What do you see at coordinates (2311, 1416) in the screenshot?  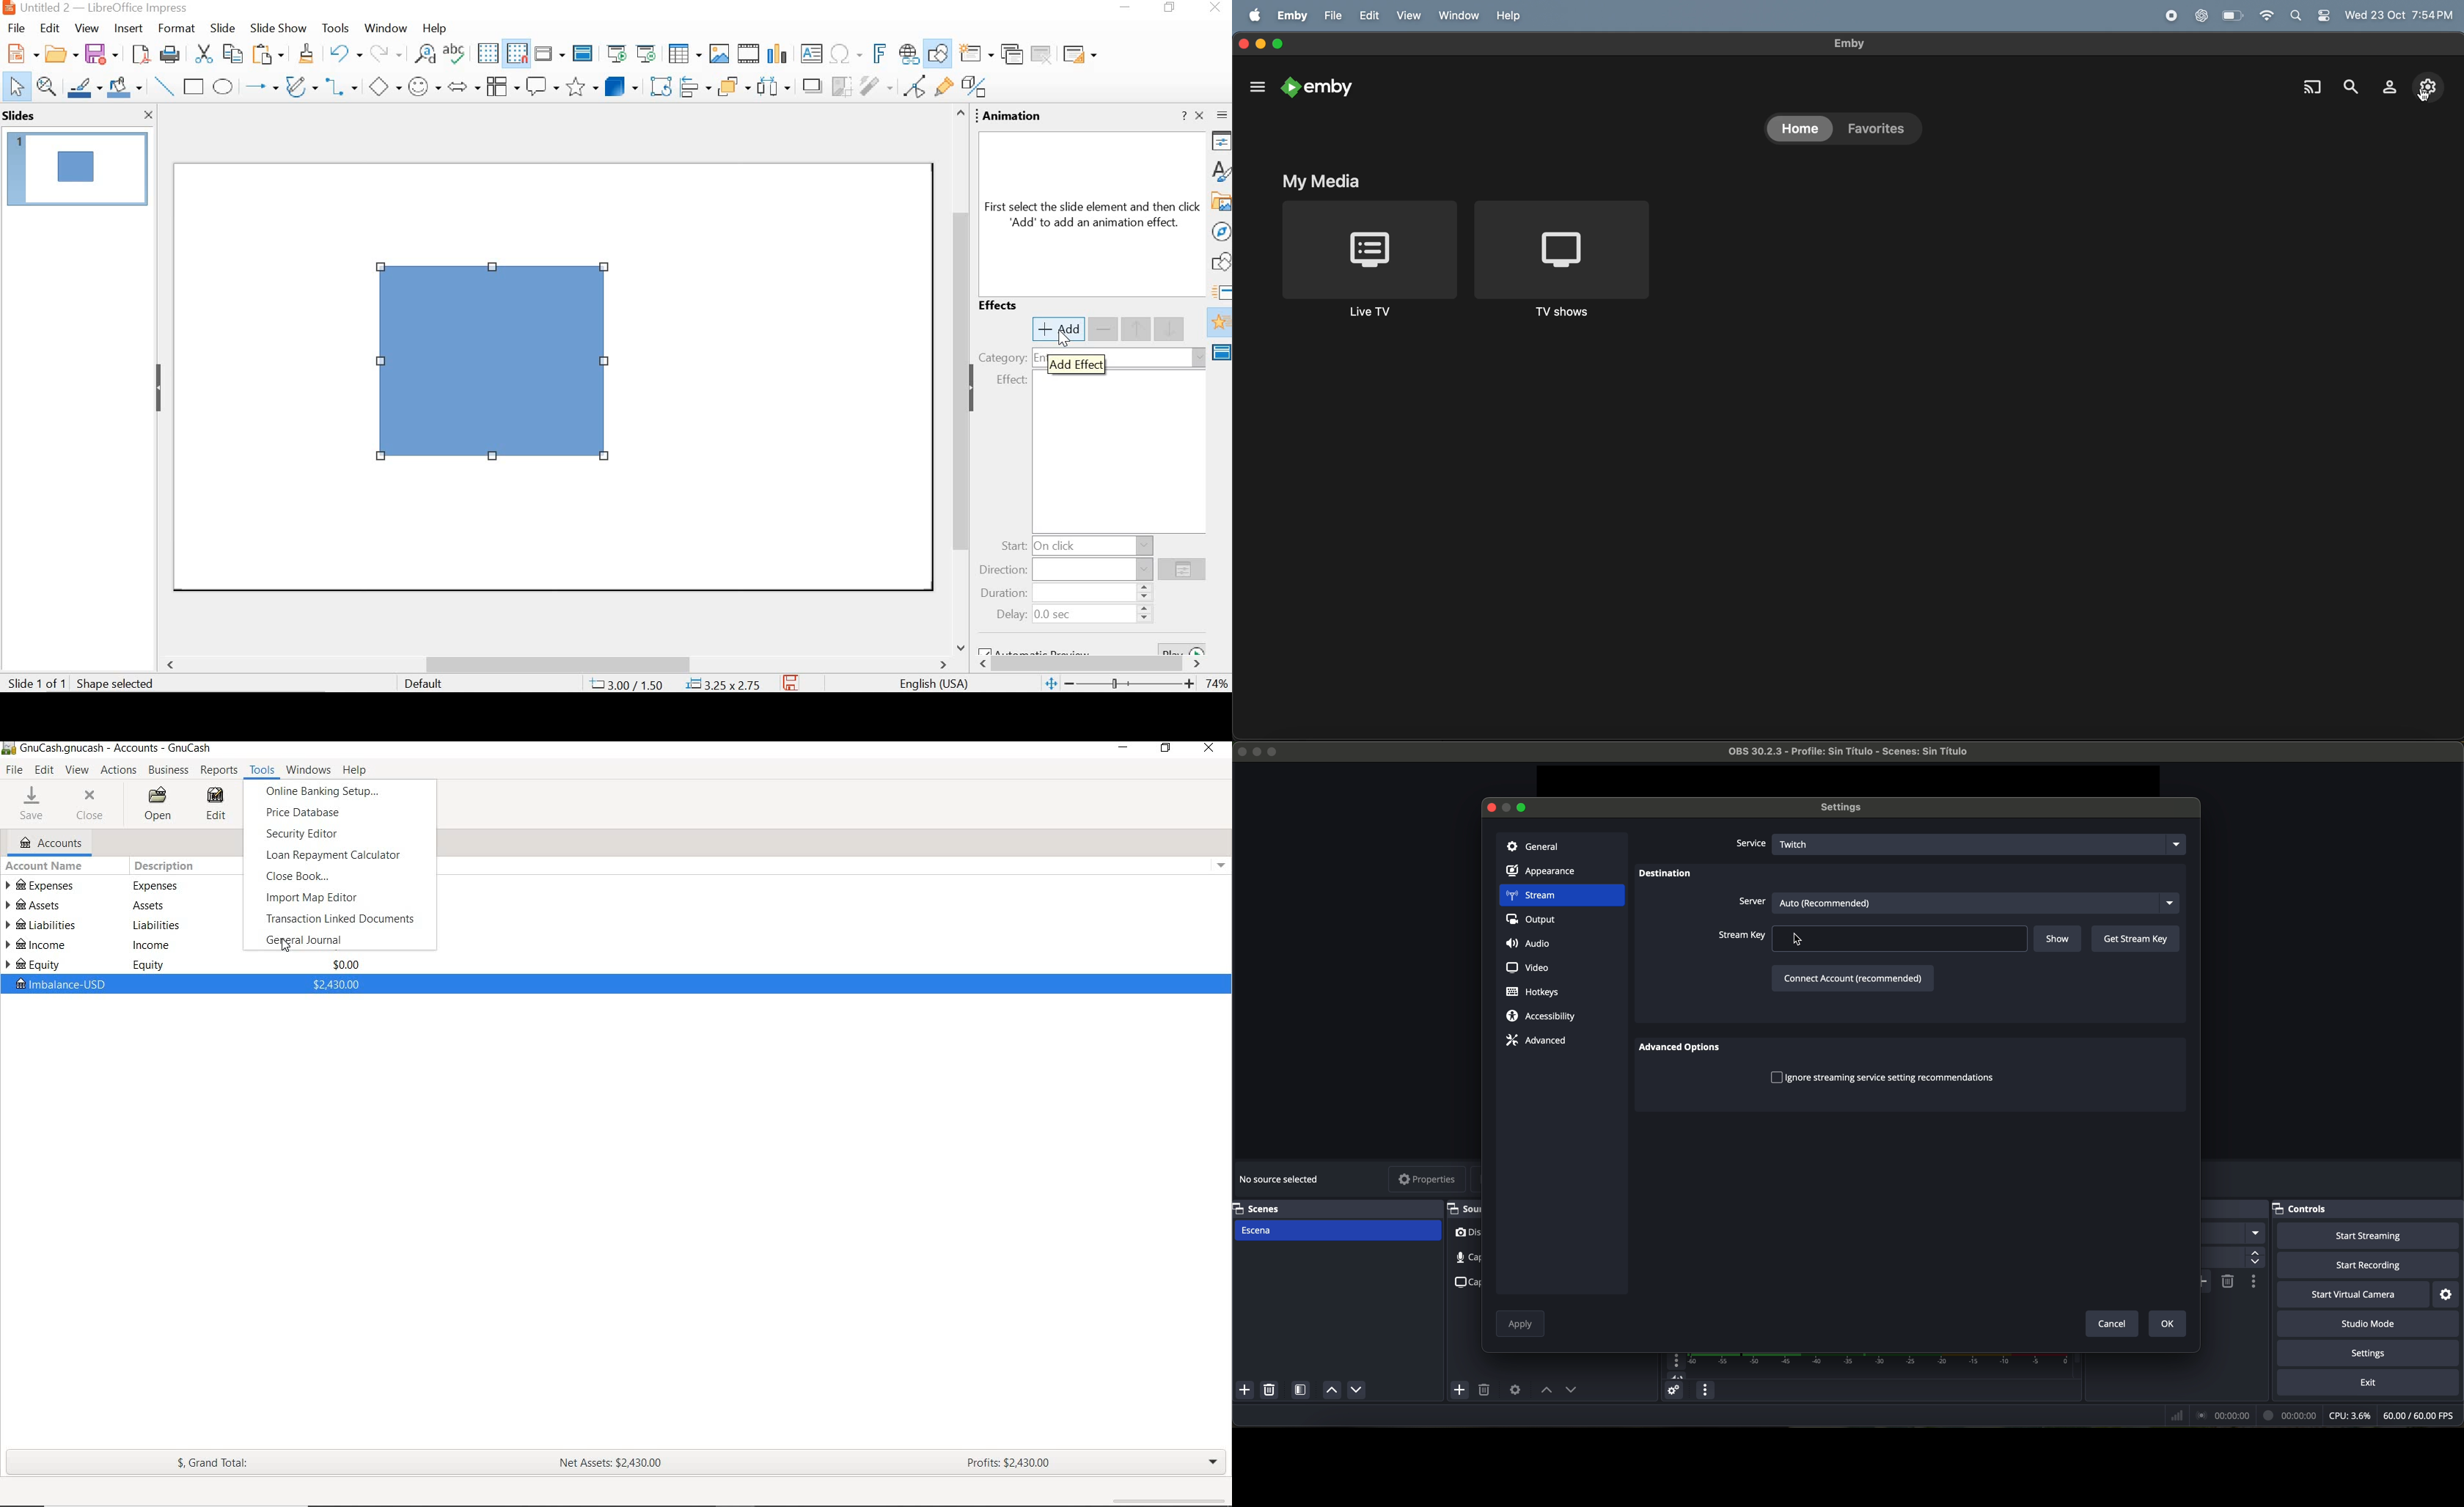 I see `data` at bounding box center [2311, 1416].